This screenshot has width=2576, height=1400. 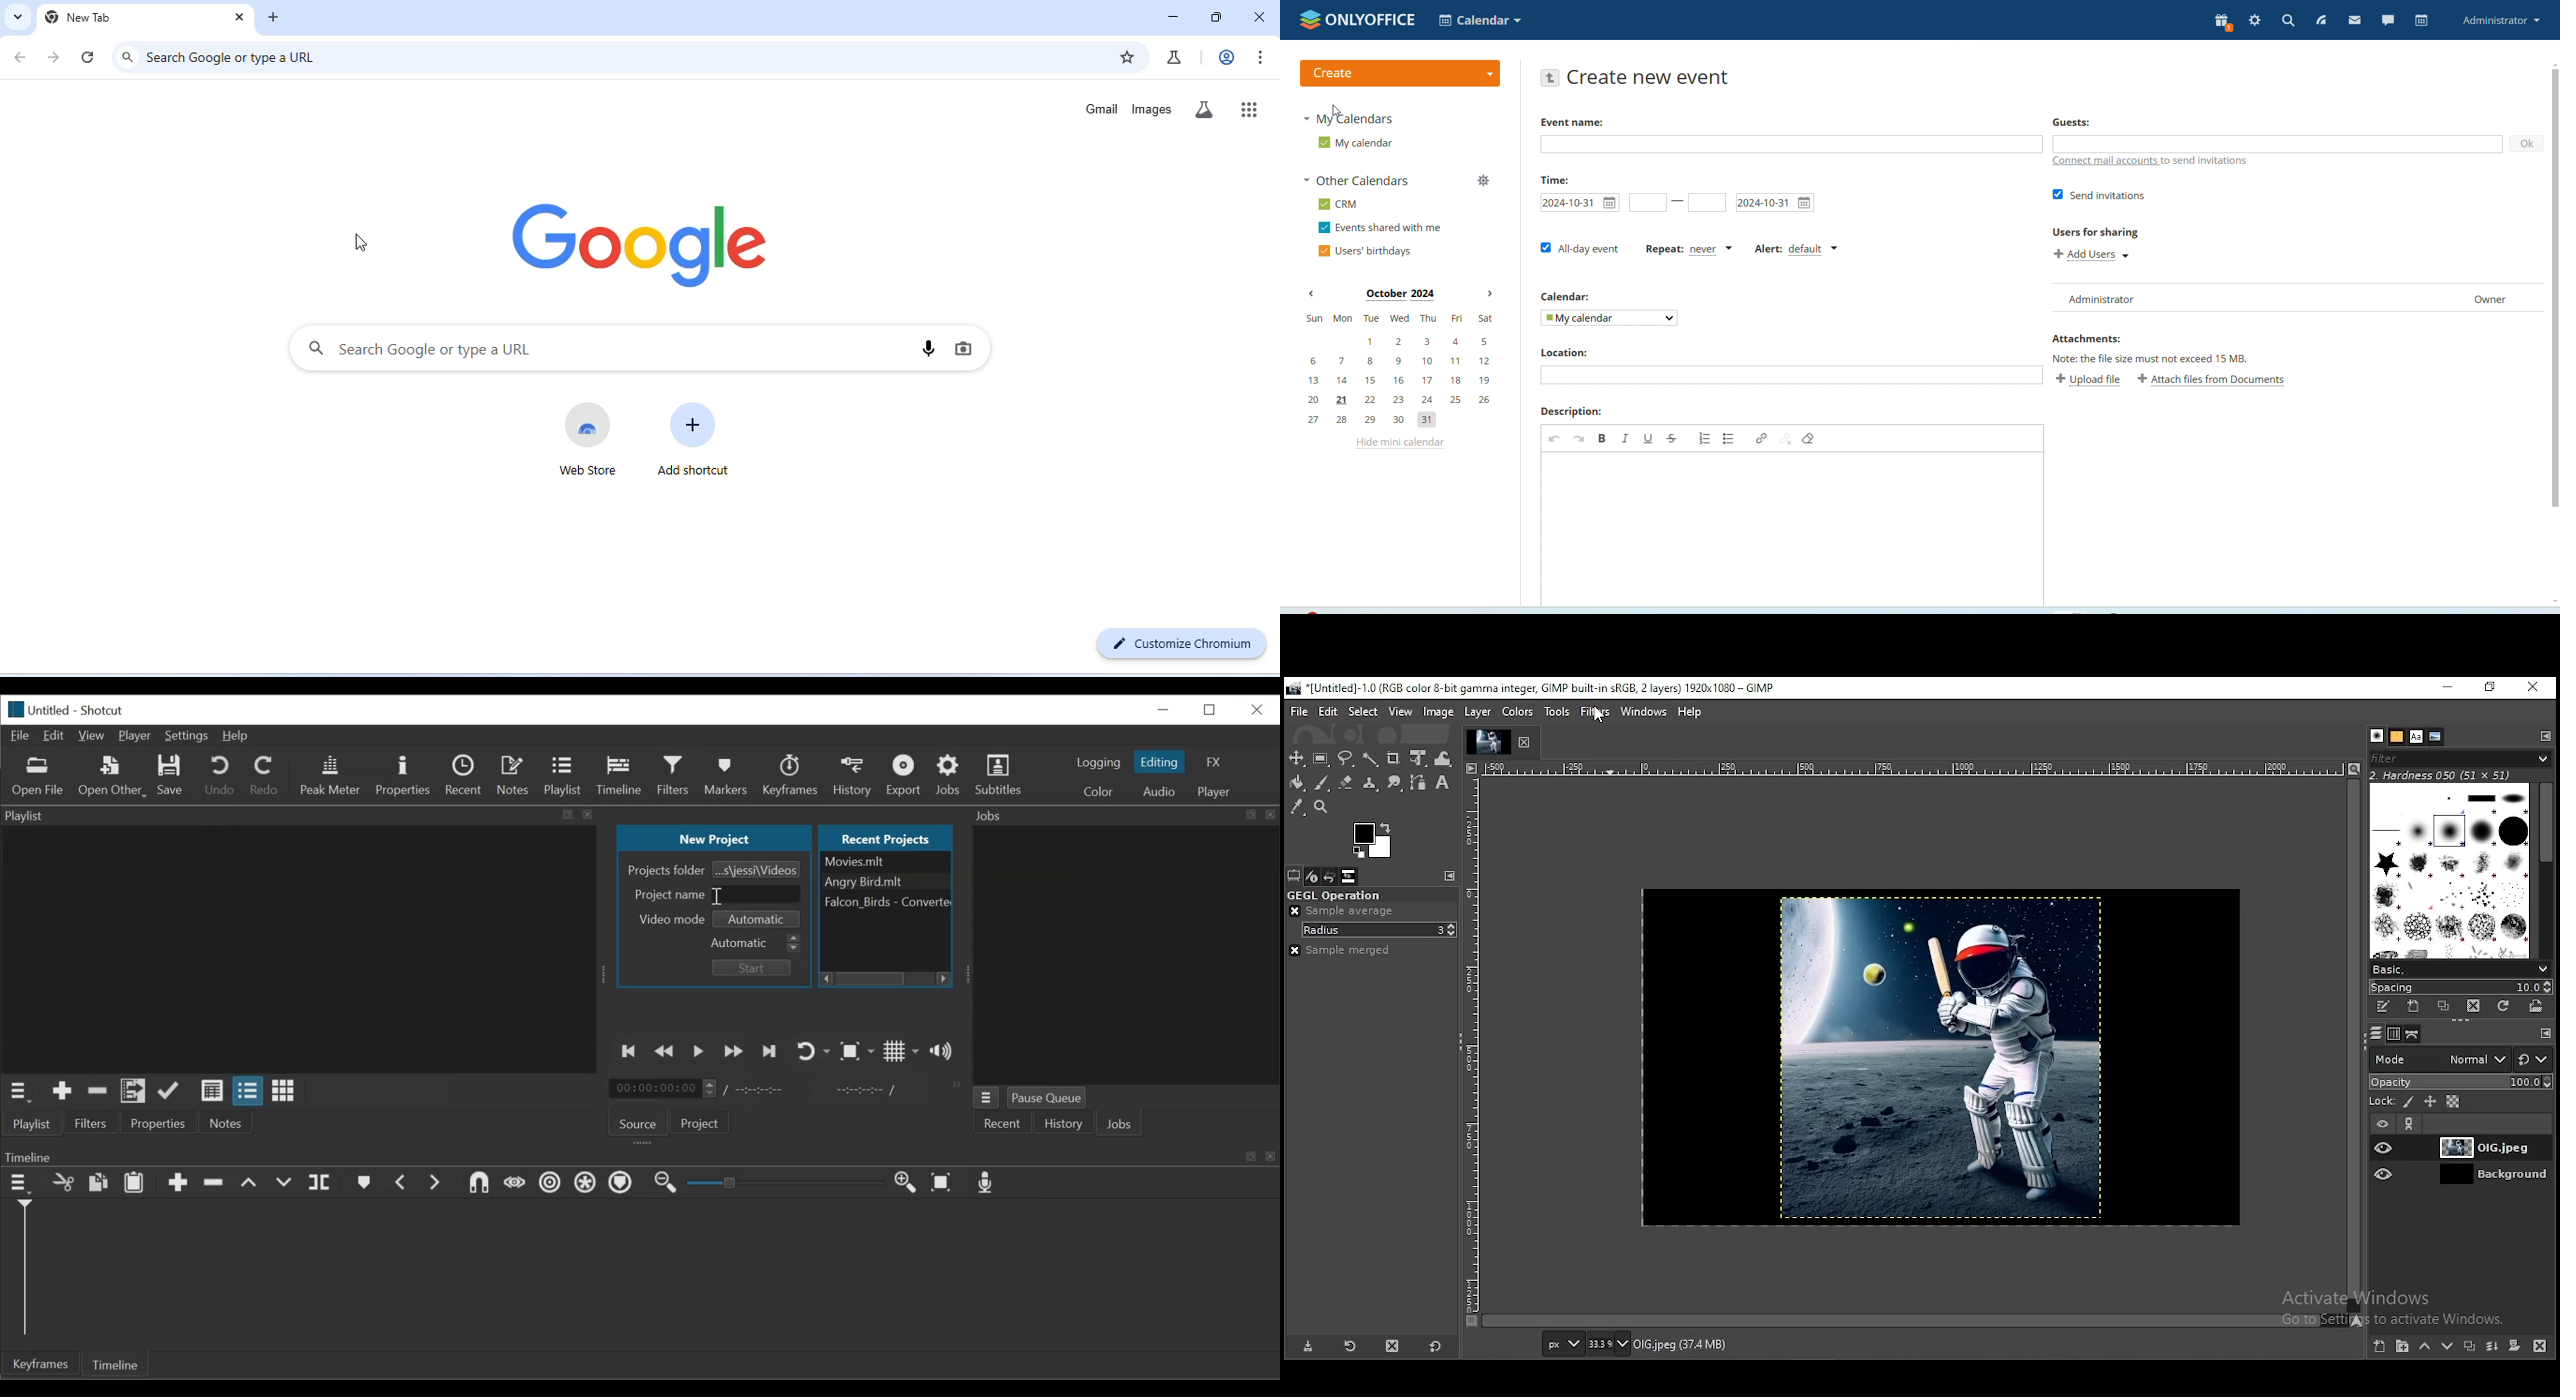 I want to click on View, so click(x=91, y=736).